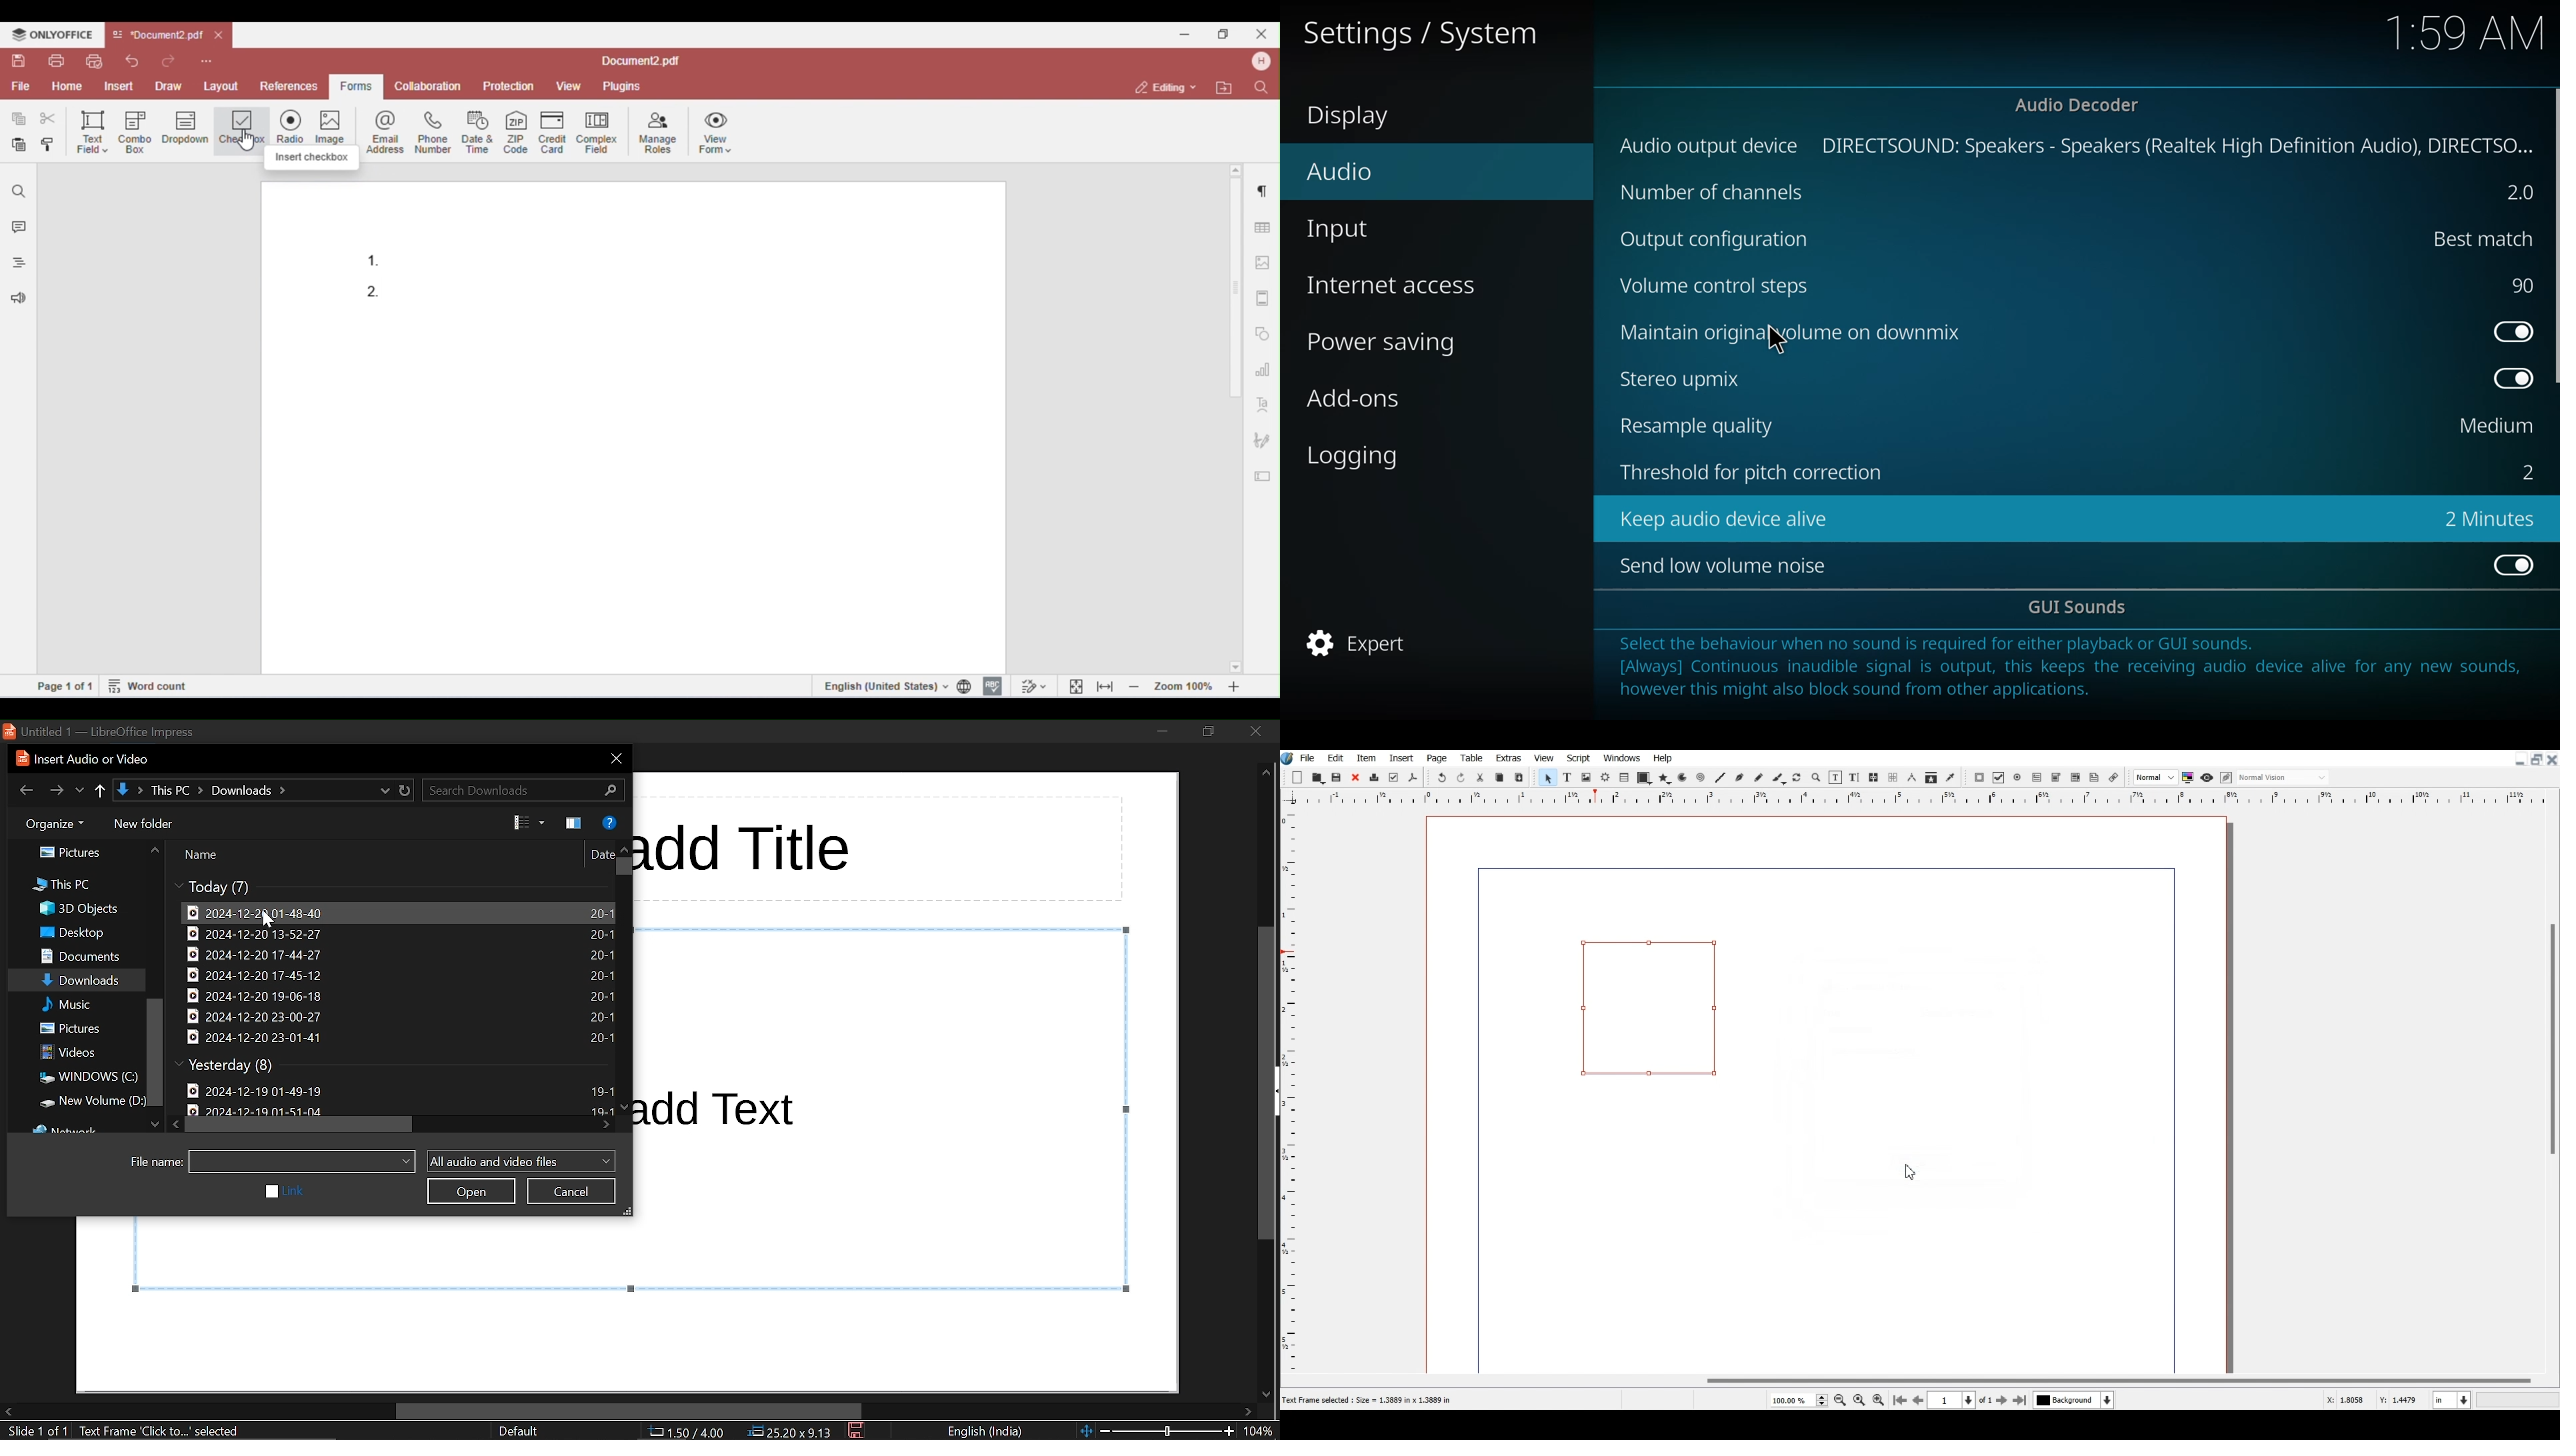 Image resolution: width=2576 pixels, height=1456 pixels. Describe the element at coordinates (1815, 777) in the screenshot. I see `Zoom in or out` at that location.